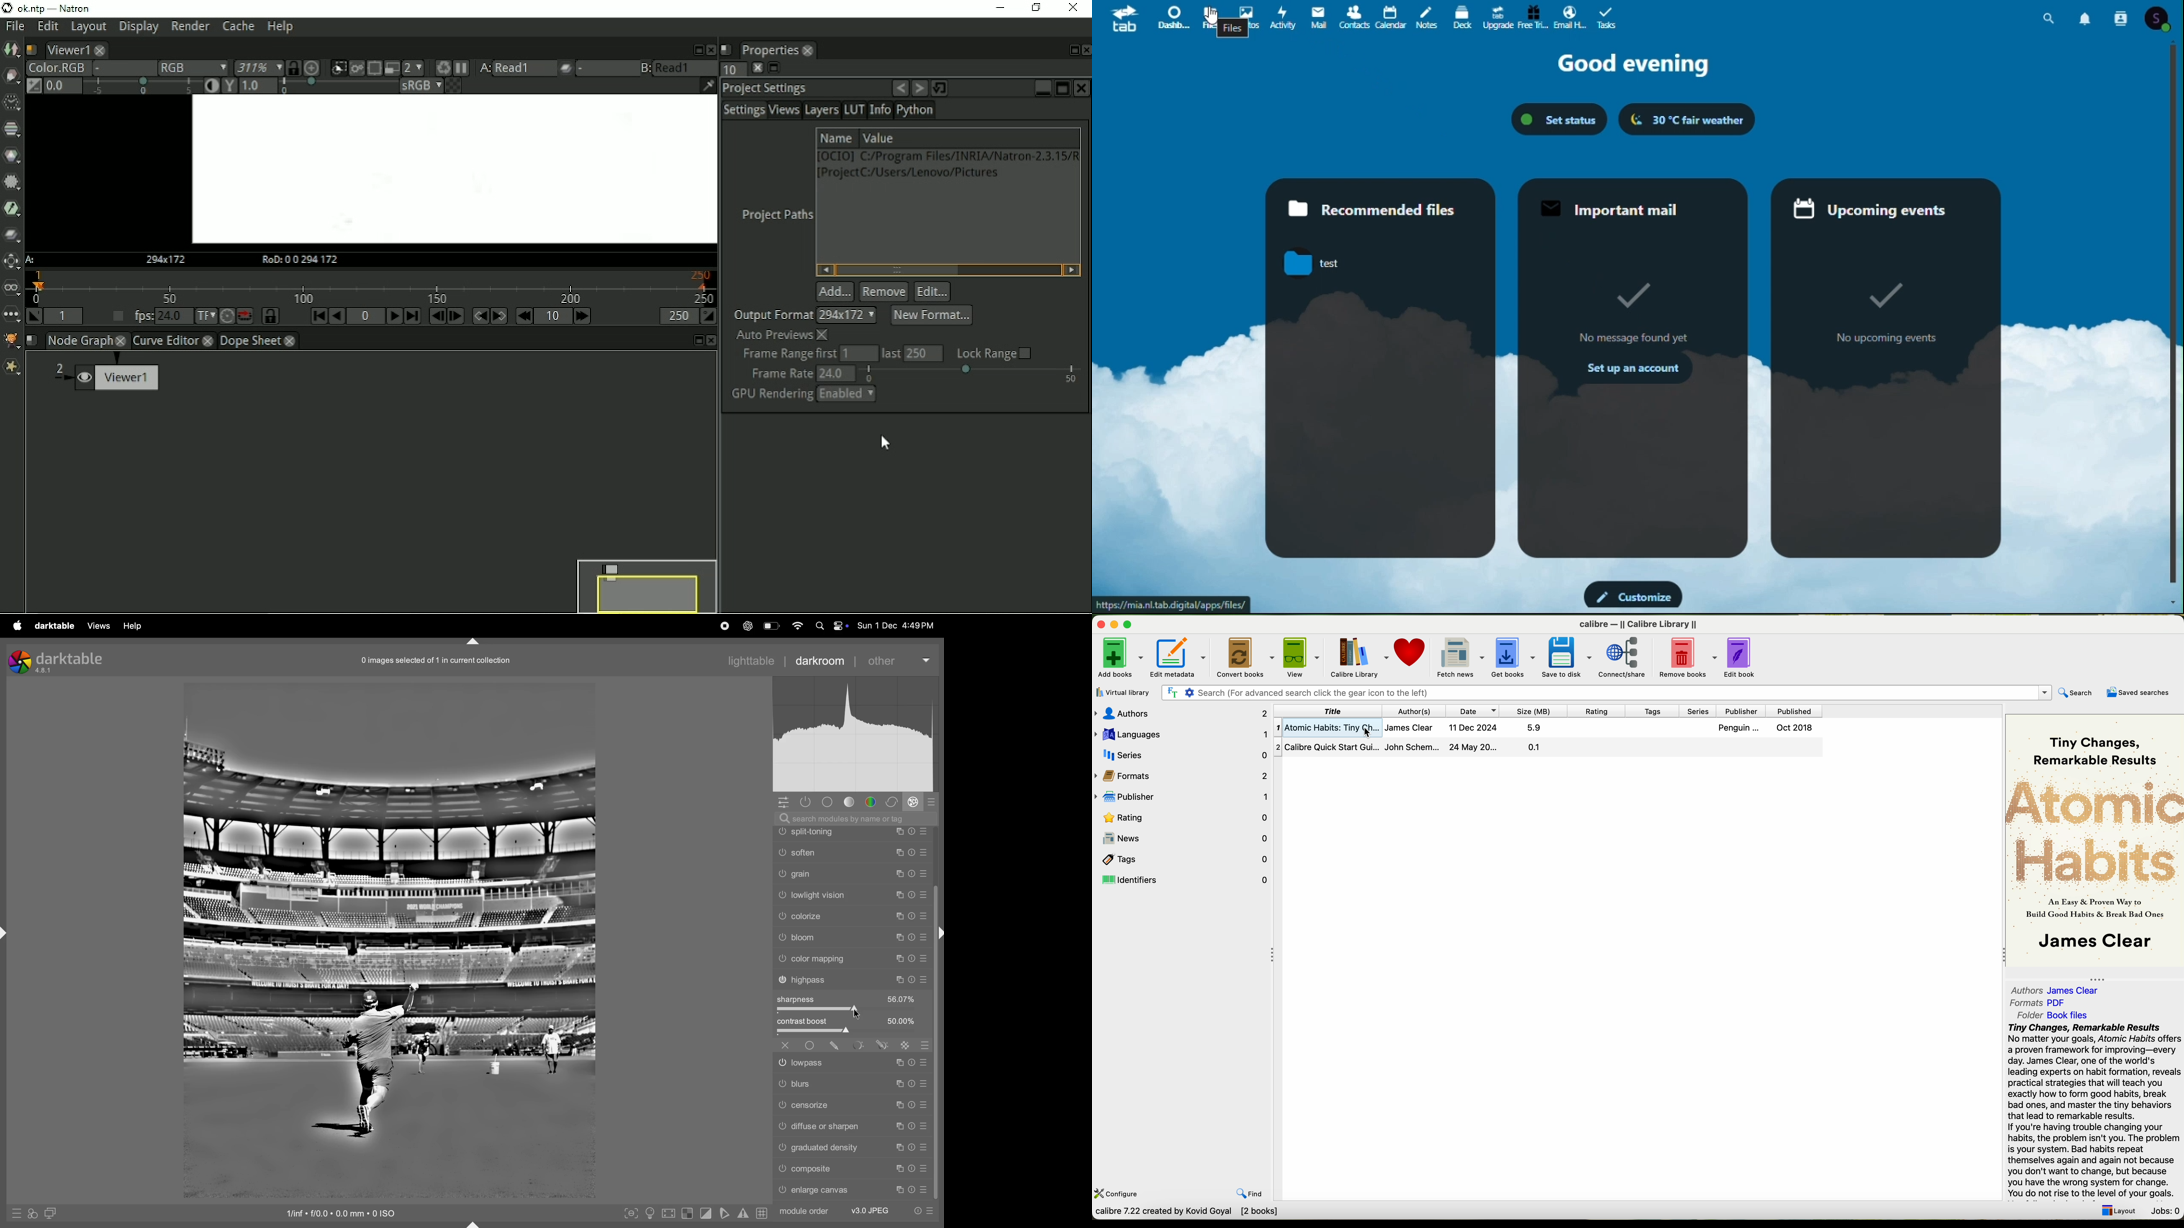 This screenshot has width=2184, height=1232. What do you see at coordinates (132, 626) in the screenshot?
I see `help` at bounding box center [132, 626].